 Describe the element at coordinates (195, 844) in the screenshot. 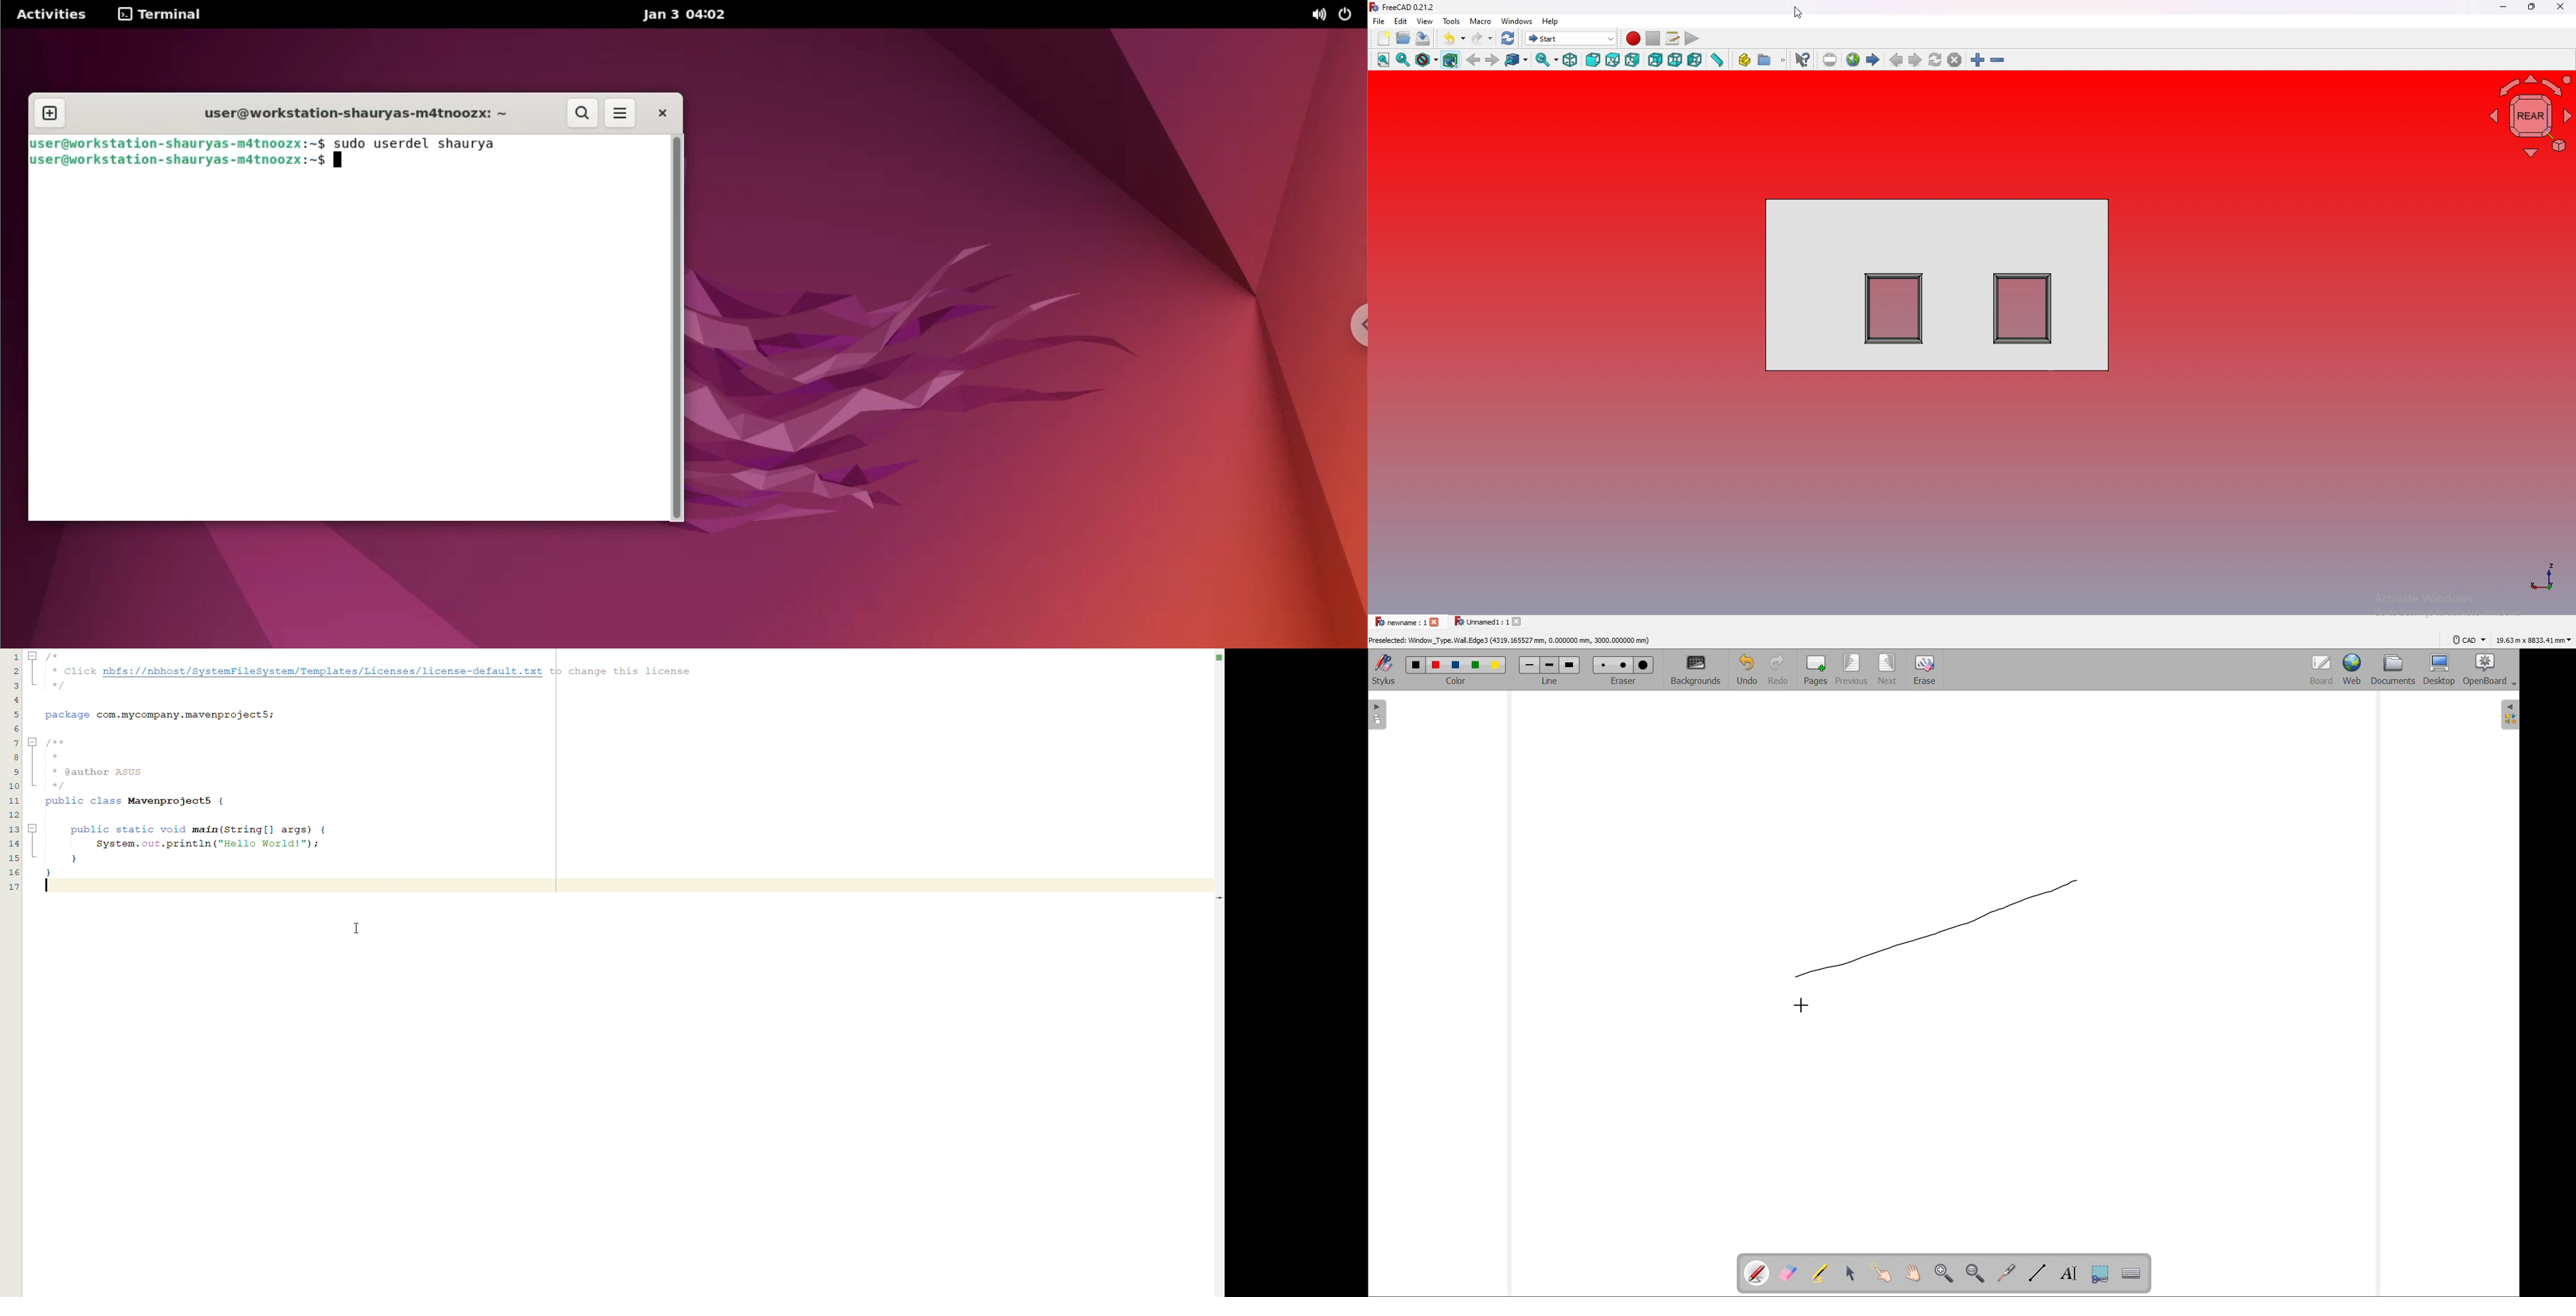

I see `public static void main(String[] args) {System.out.println ("Hello World!");}}` at that location.